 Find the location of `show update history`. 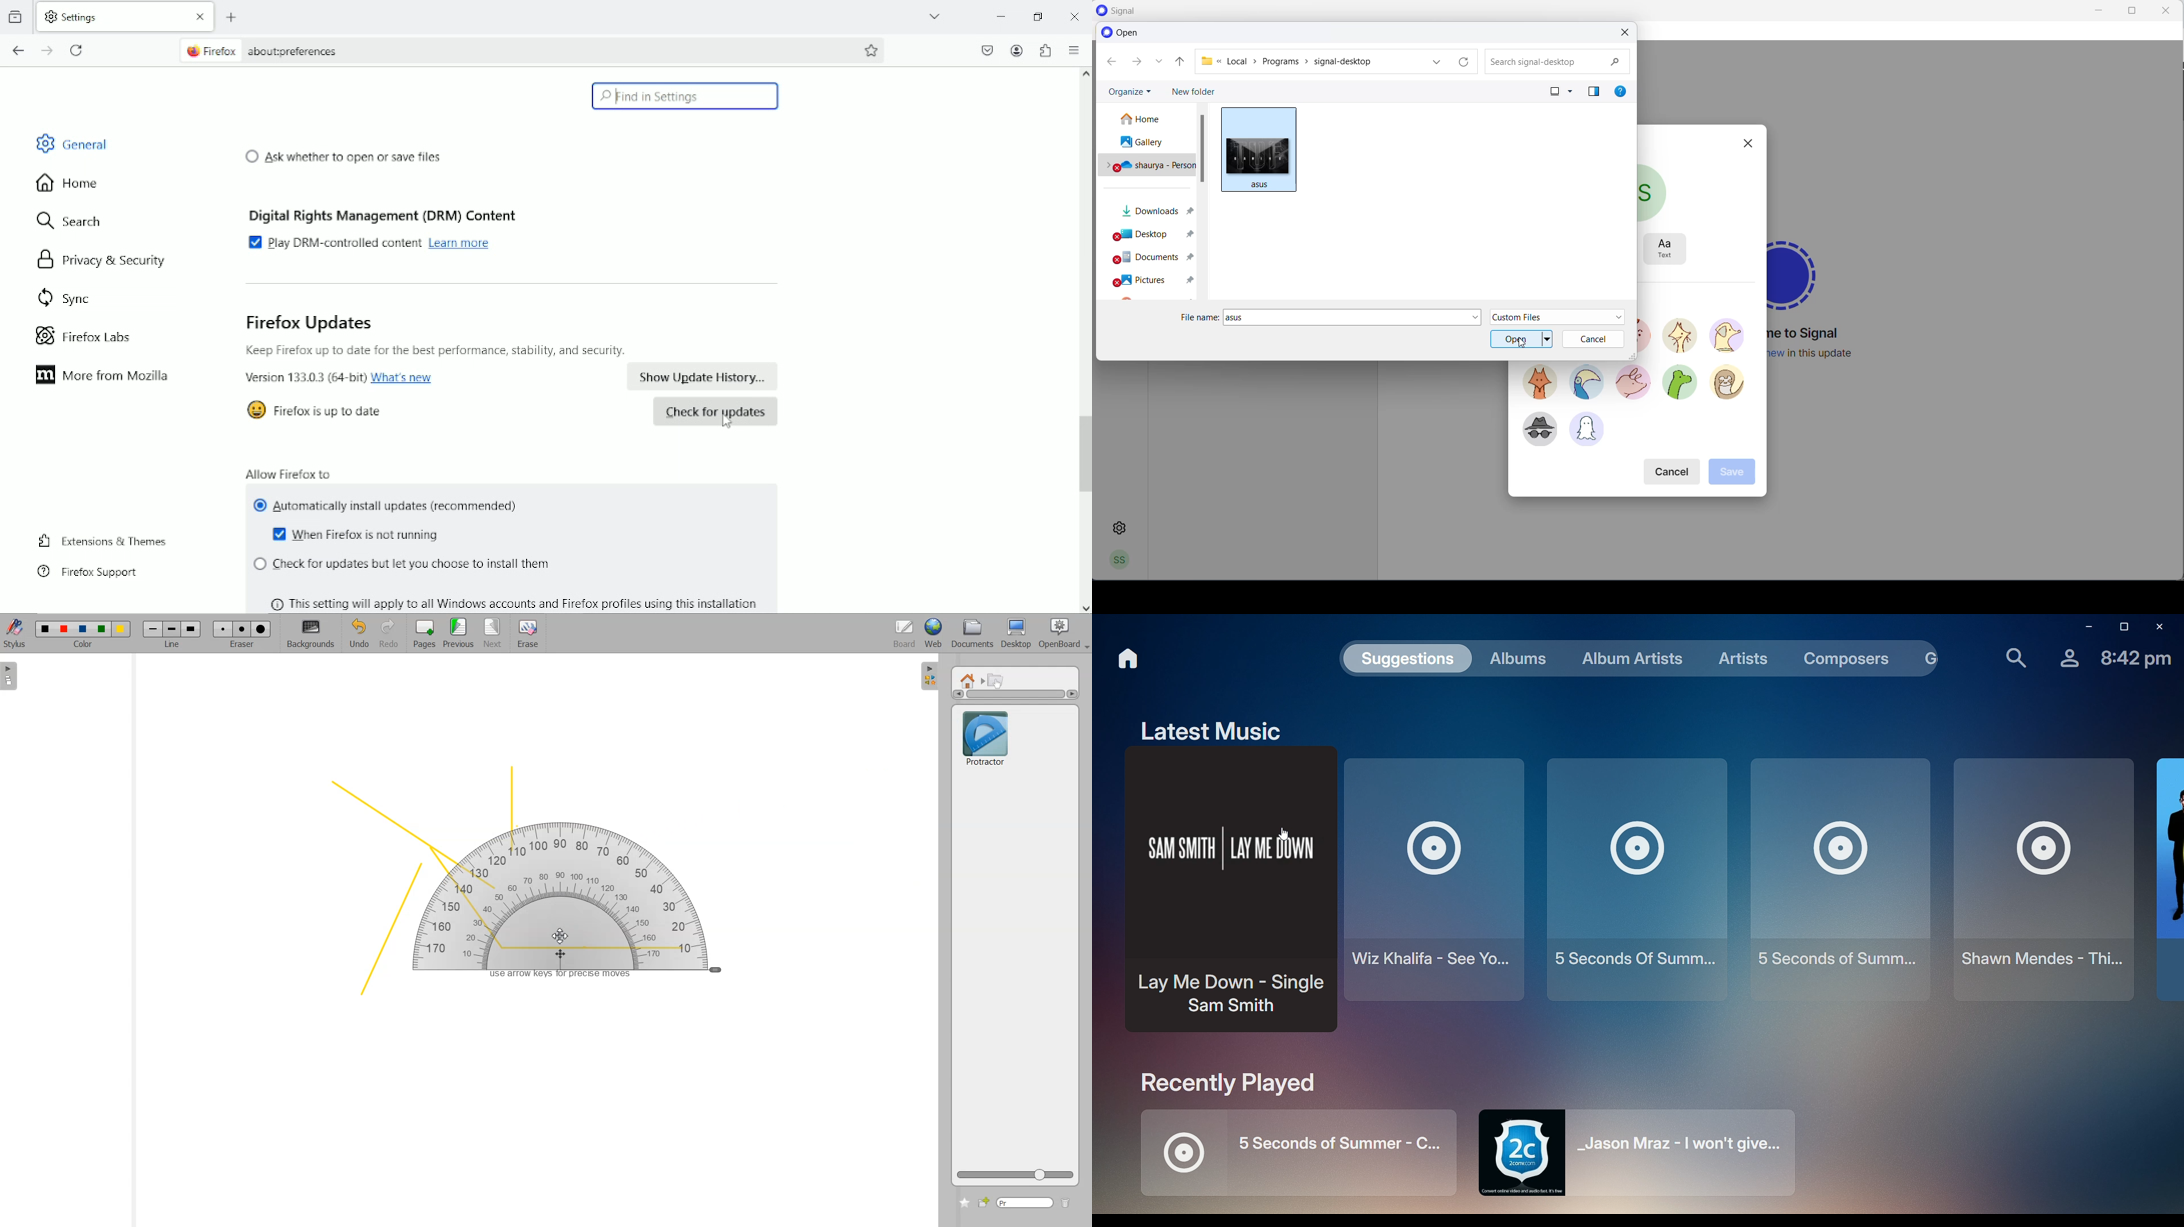

show update history is located at coordinates (704, 377).